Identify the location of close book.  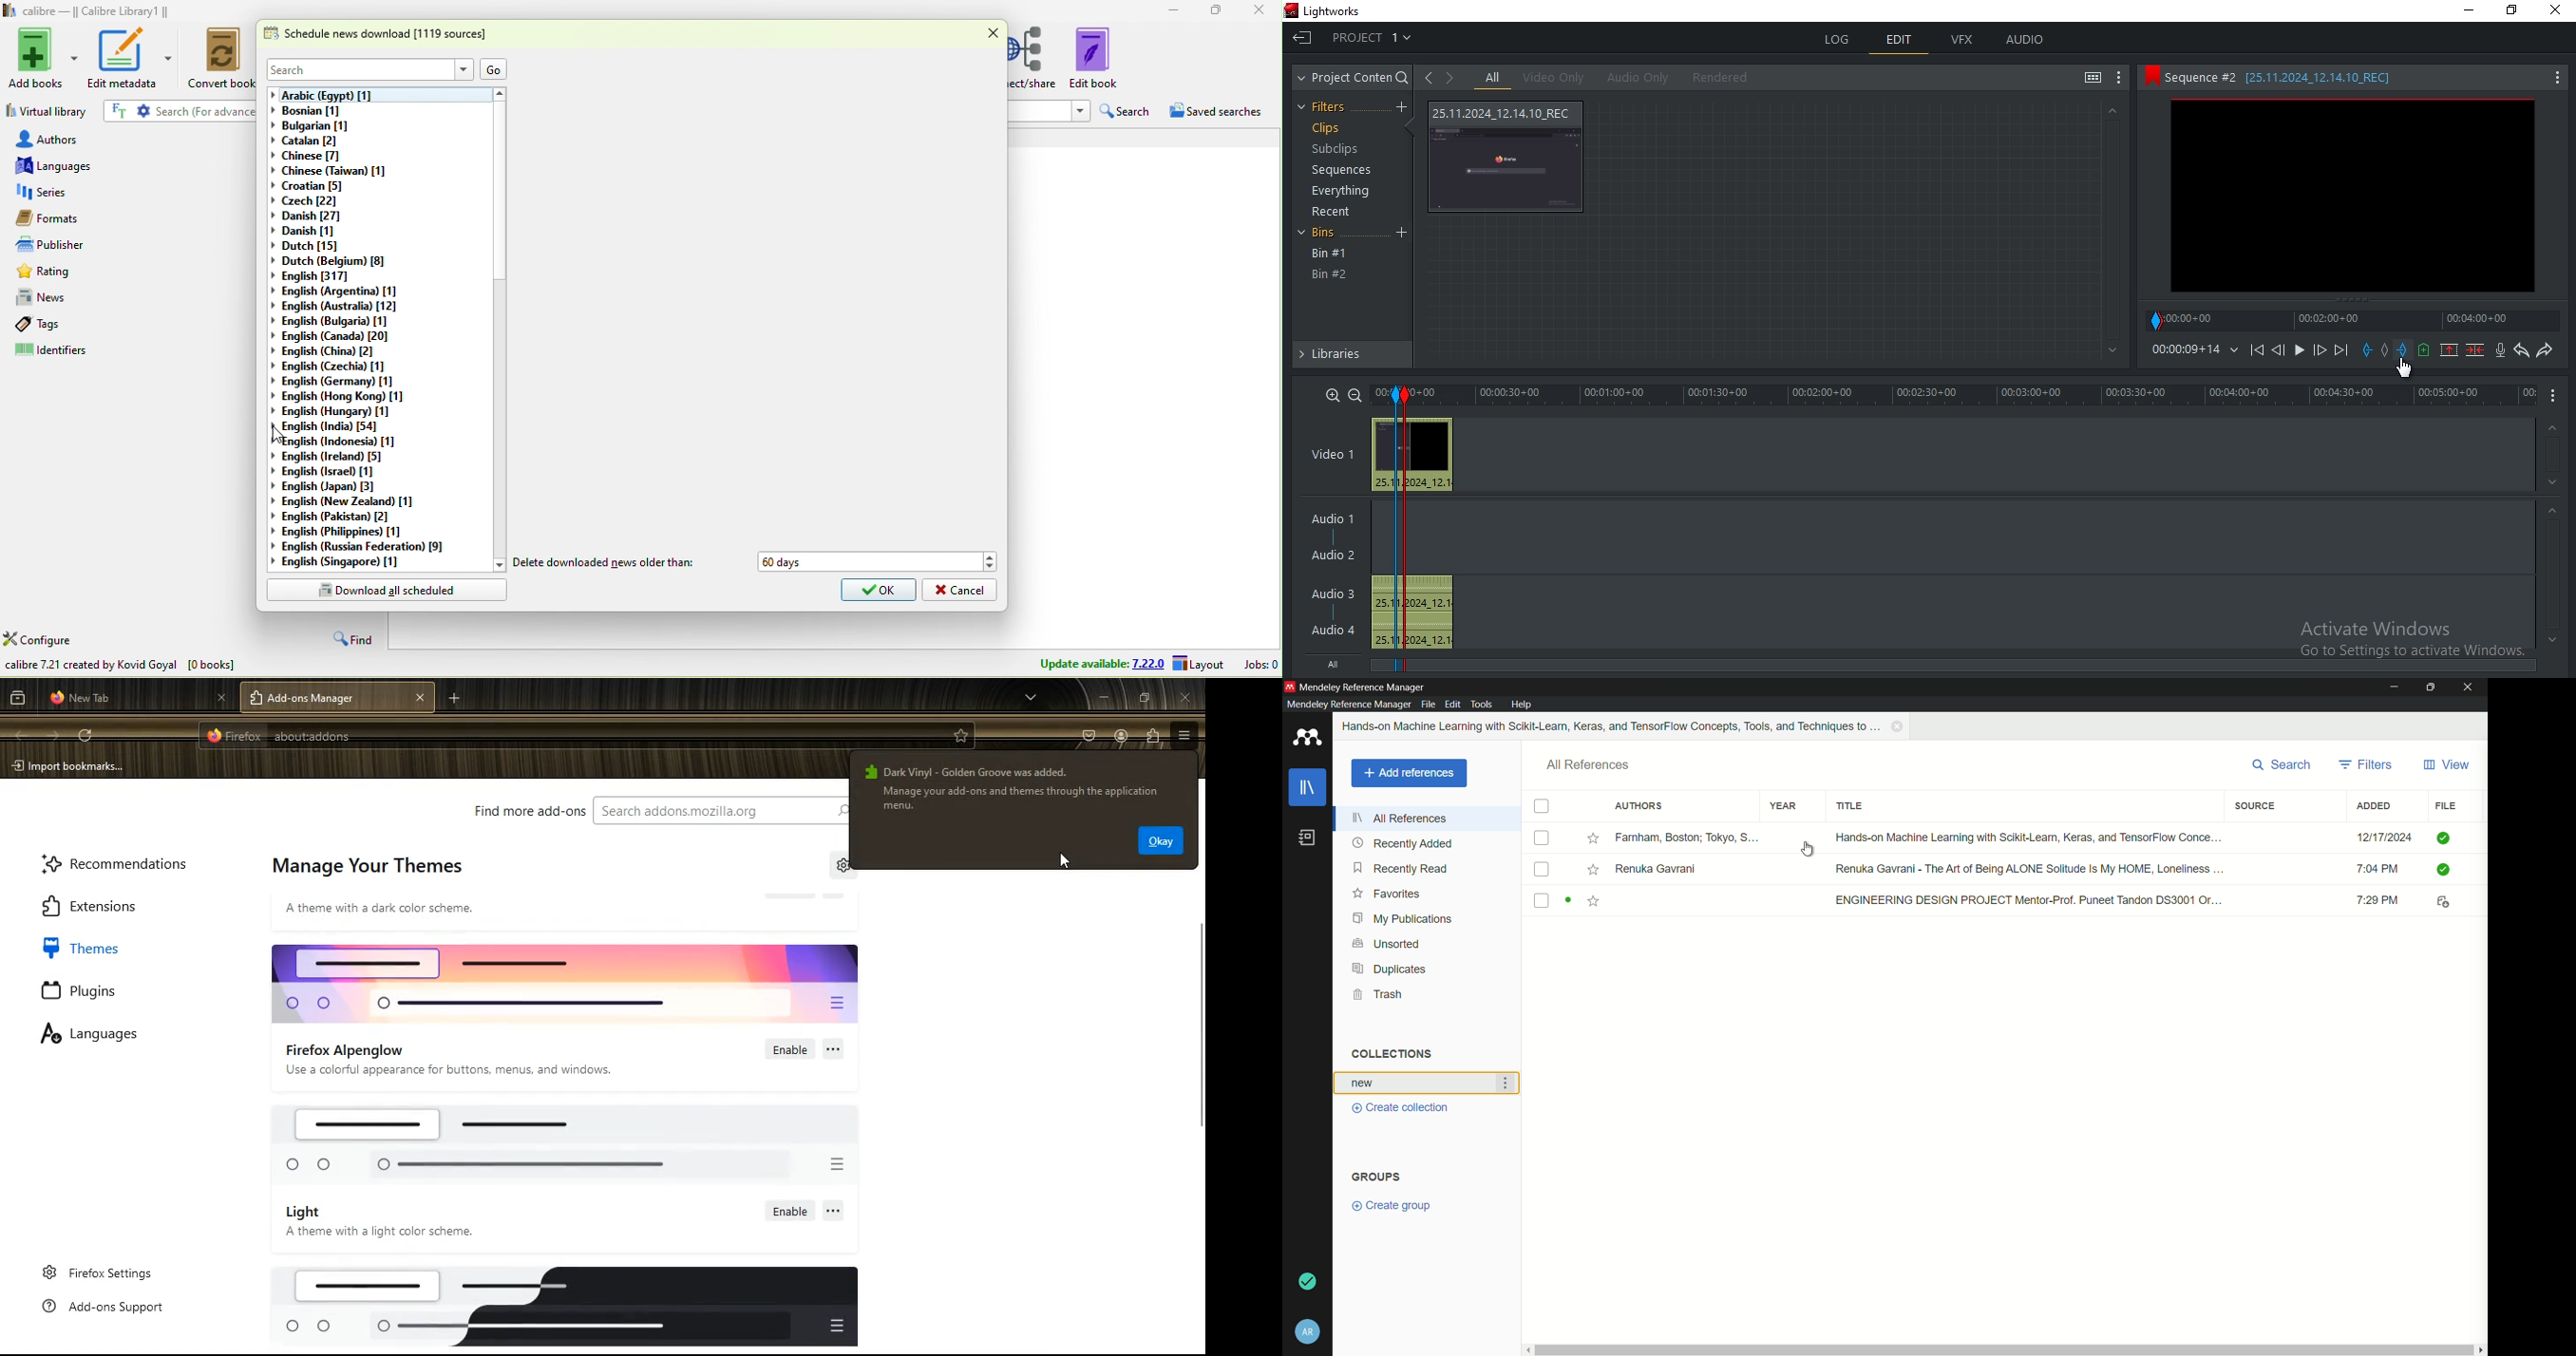
(1899, 726).